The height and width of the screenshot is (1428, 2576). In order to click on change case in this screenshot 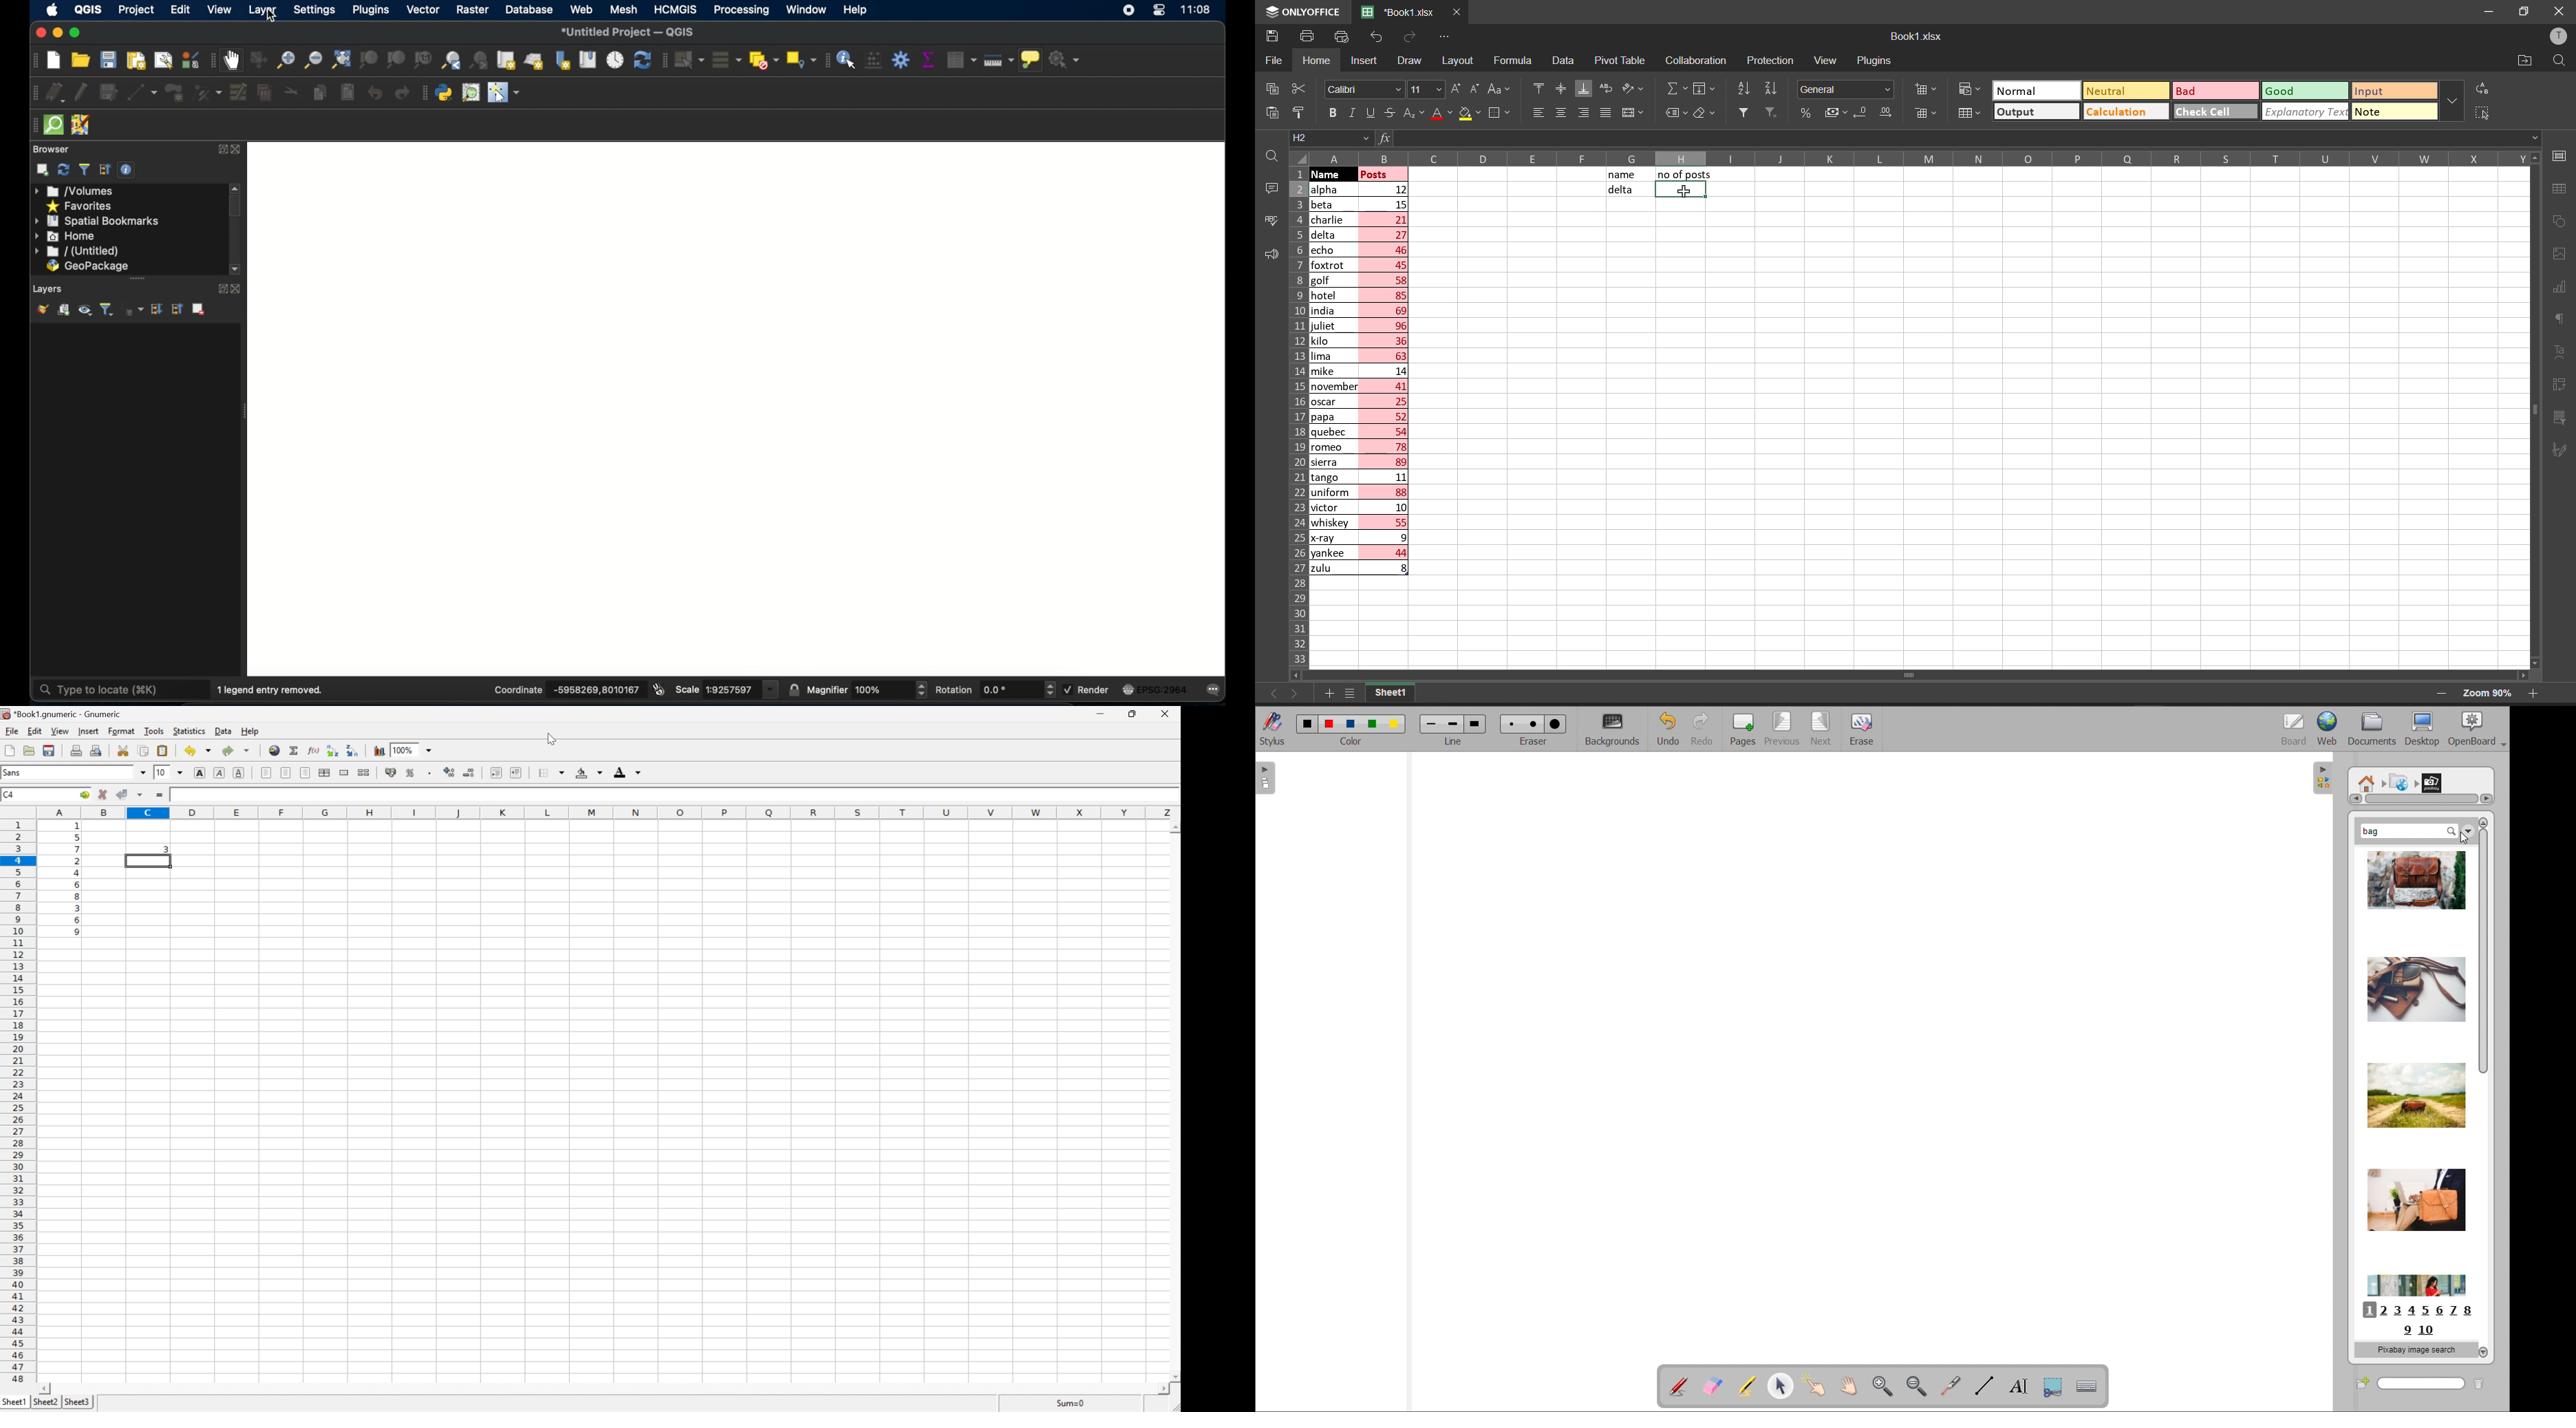, I will do `click(1501, 89)`.